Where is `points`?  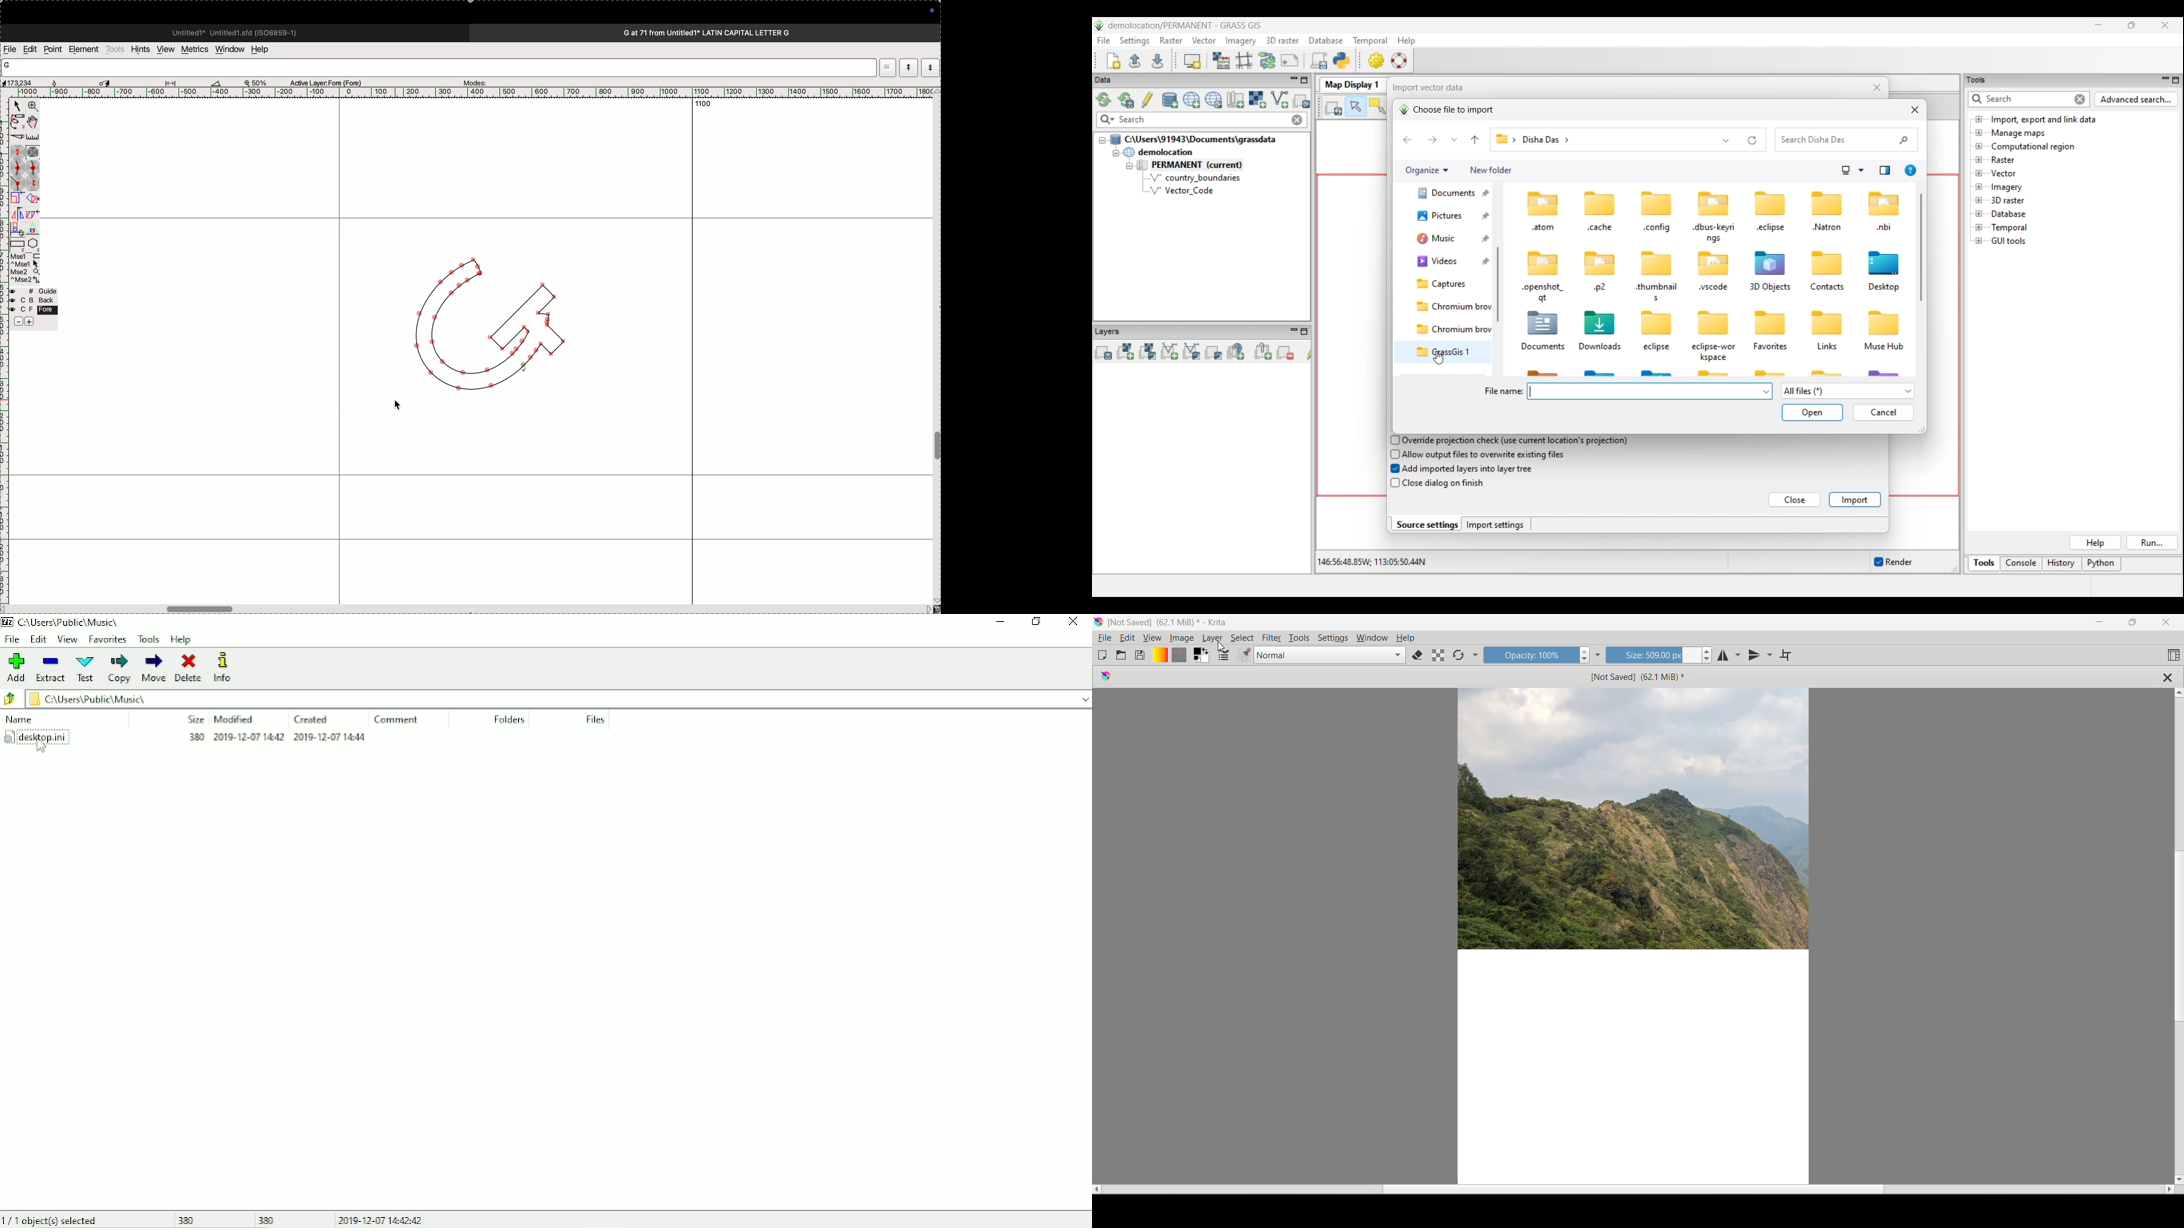 points is located at coordinates (53, 50).